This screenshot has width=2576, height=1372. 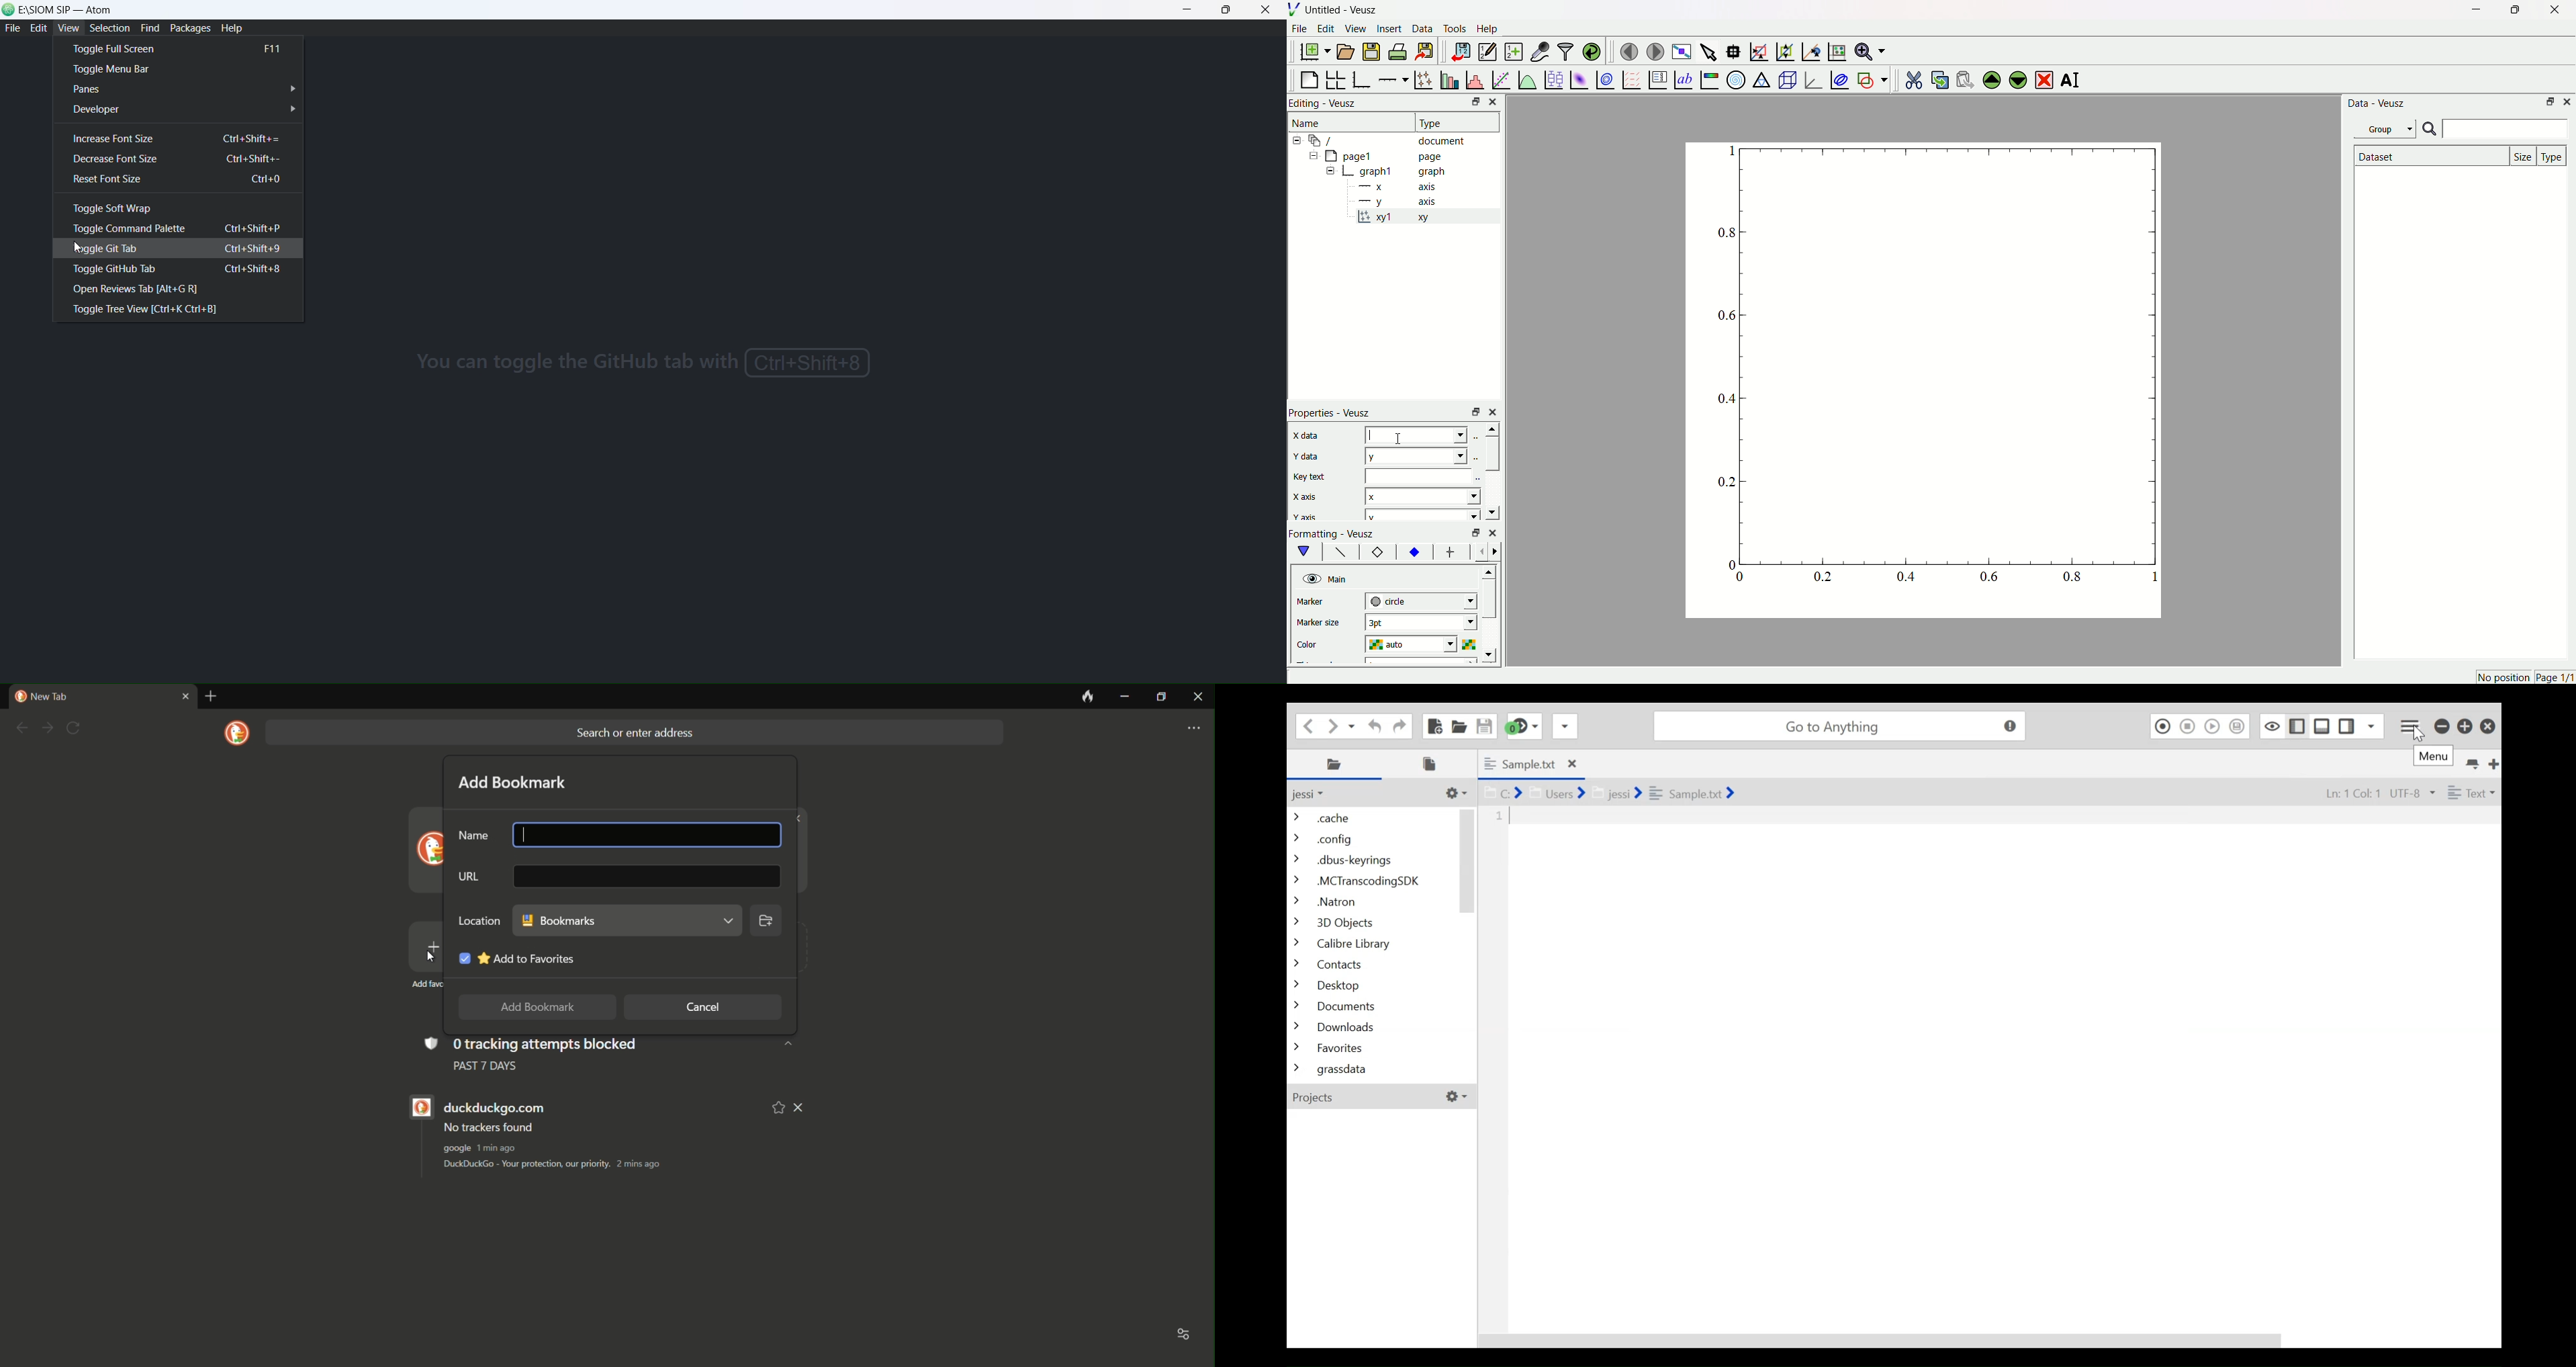 I want to click on bar chart, so click(x=1448, y=78).